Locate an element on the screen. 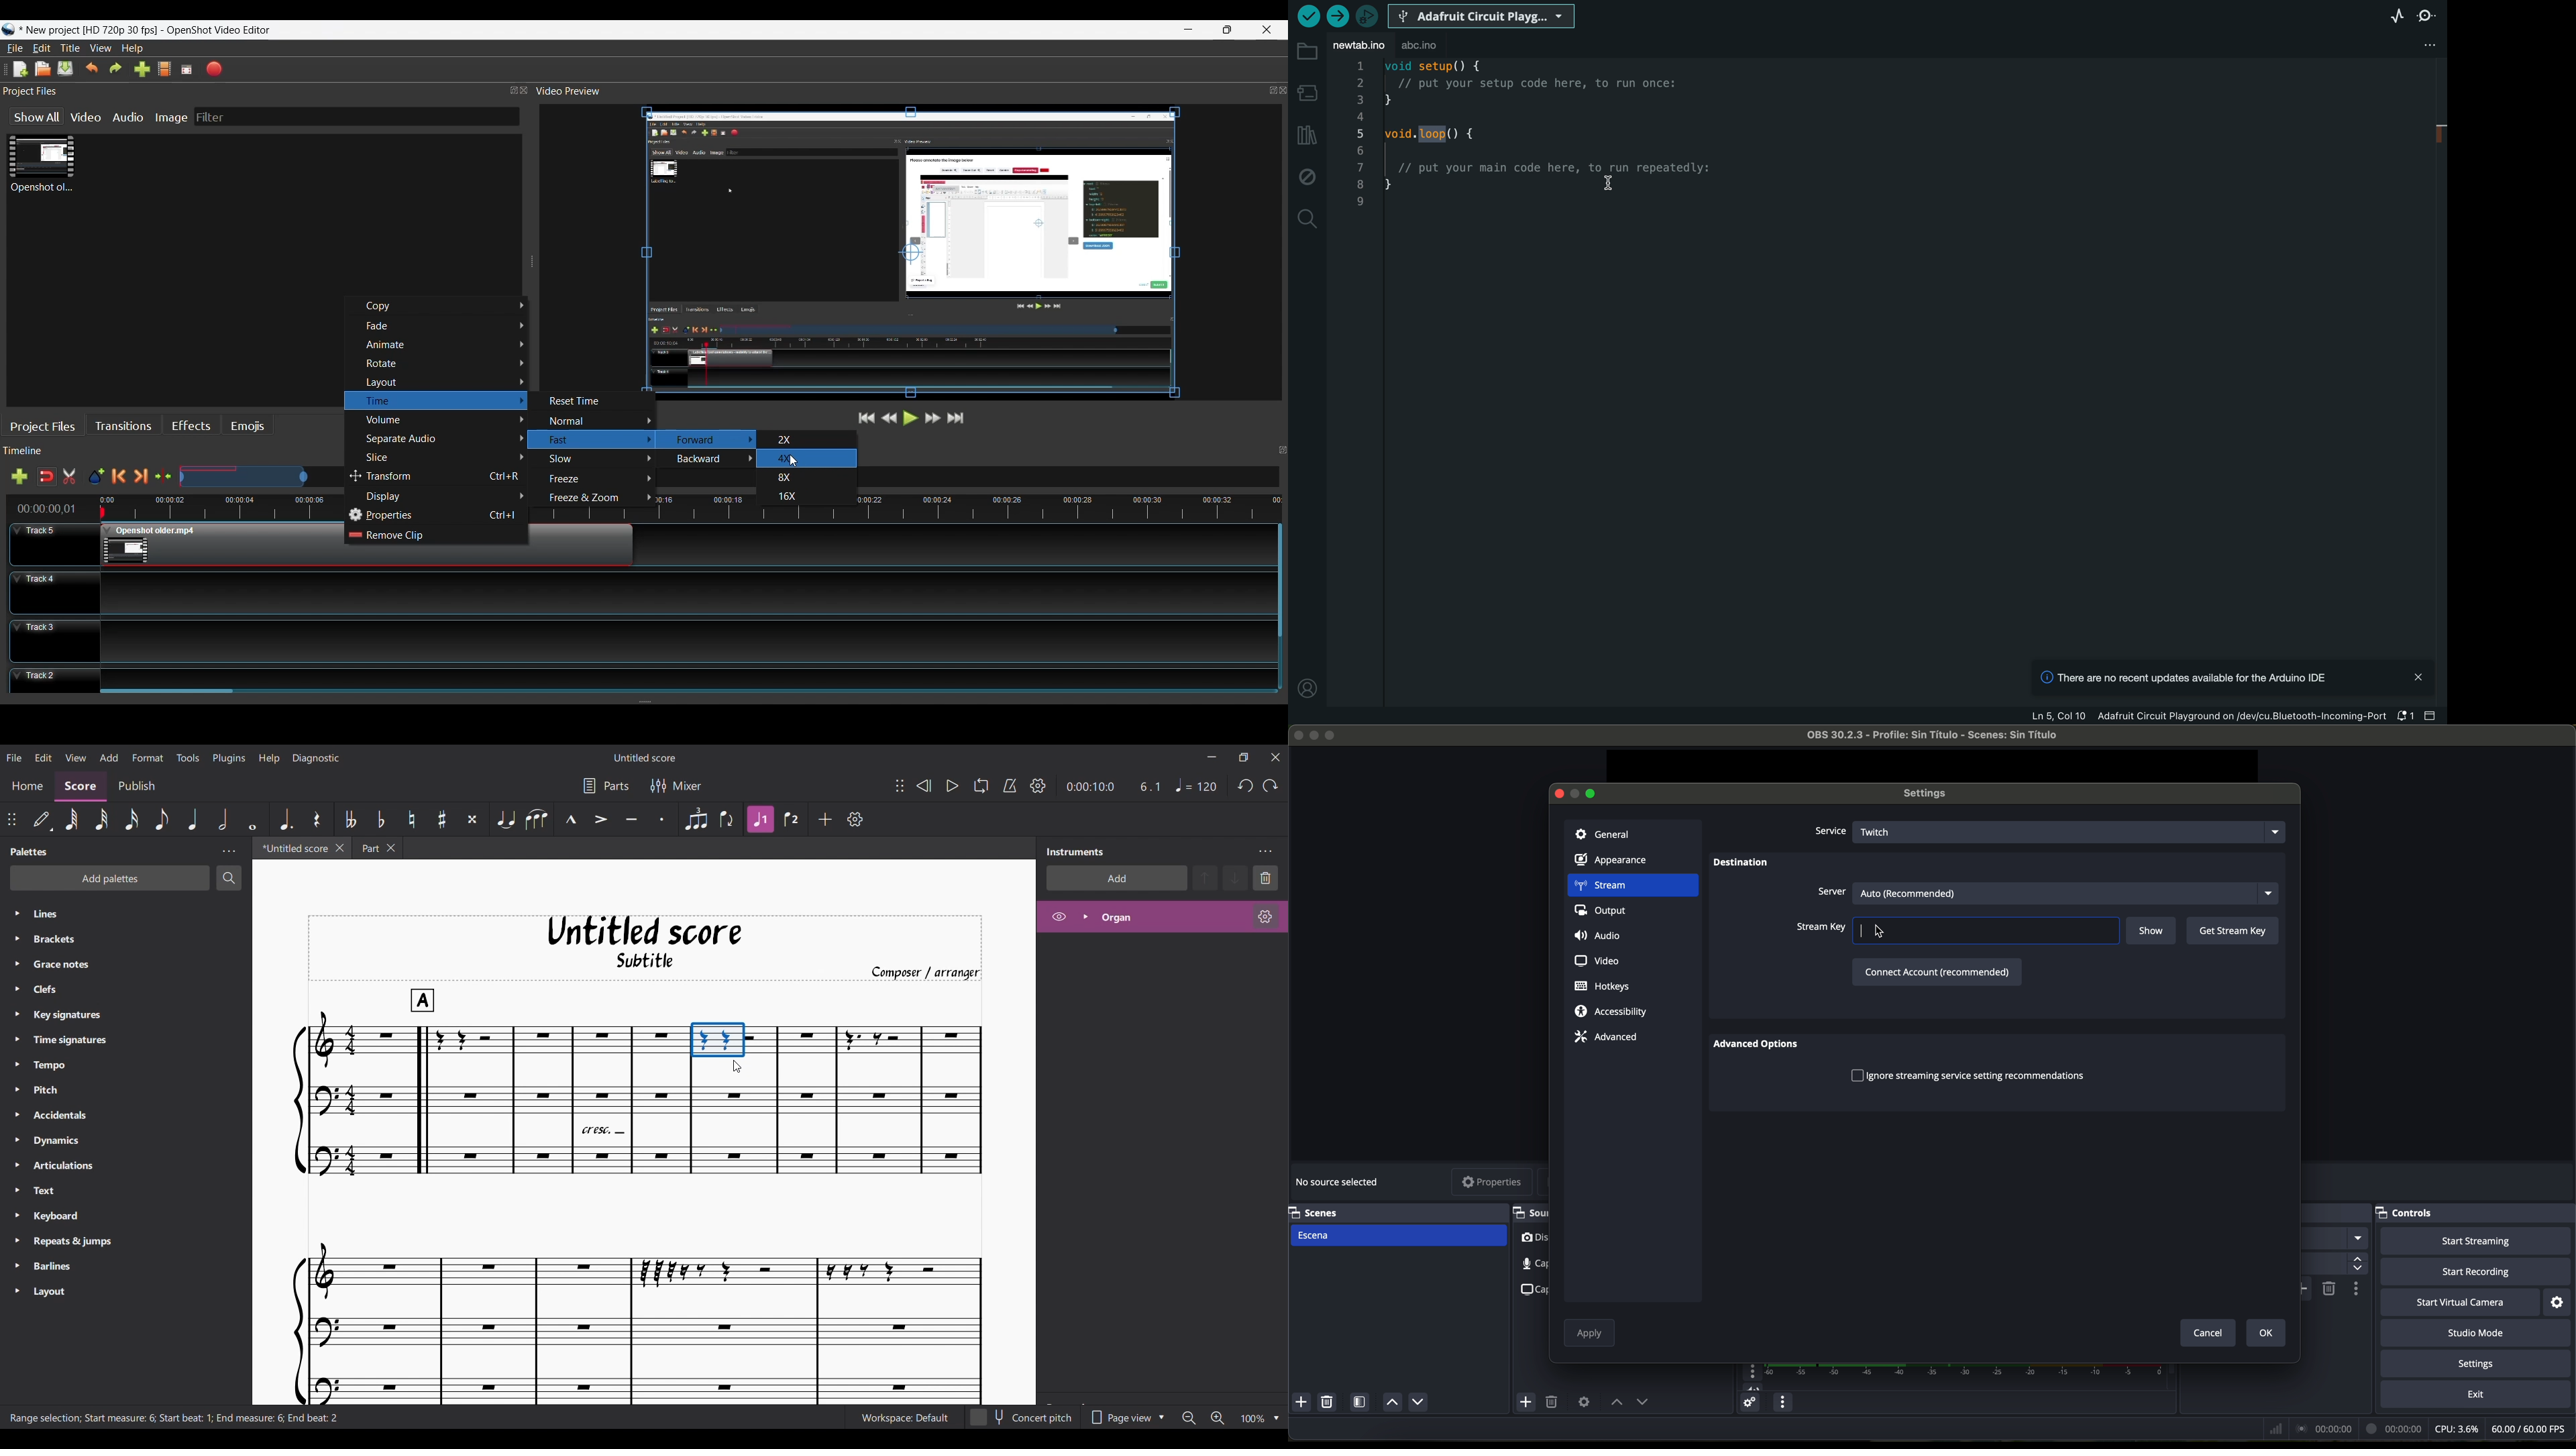  strean is located at coordinates (1632, 886).